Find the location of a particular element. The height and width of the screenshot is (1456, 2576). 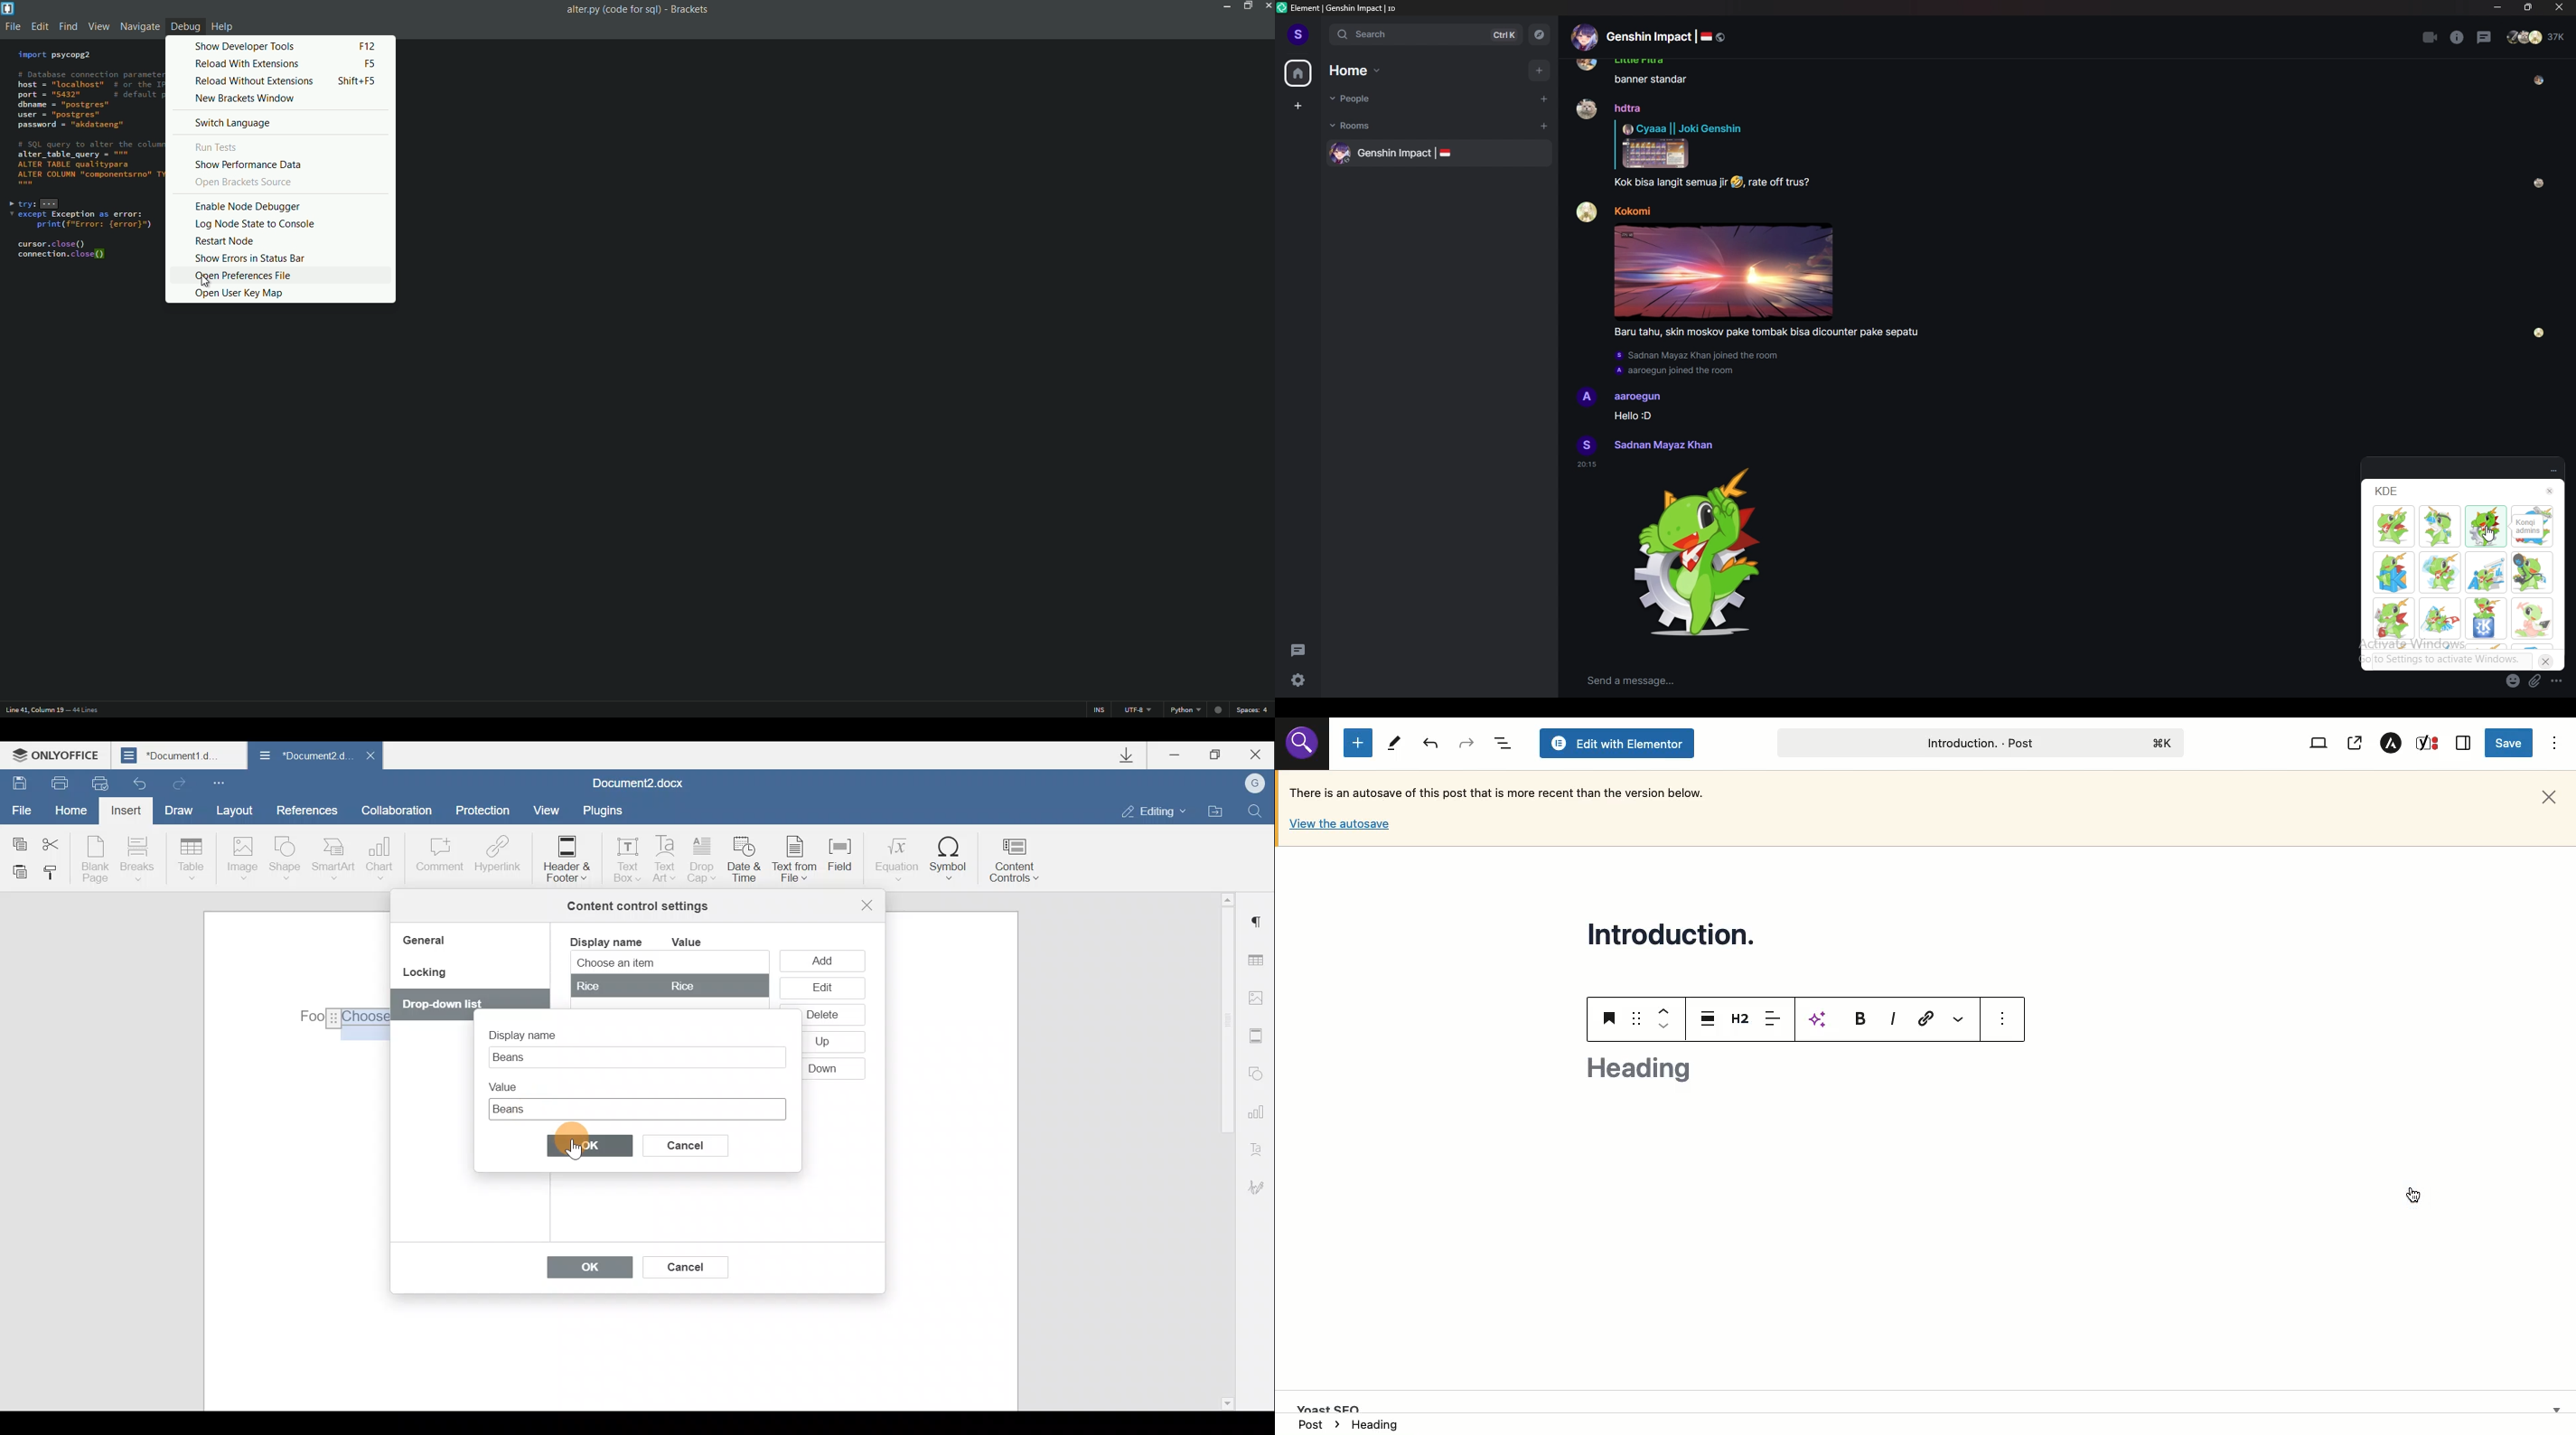

cursor is located at coordinates (2412, 1195).